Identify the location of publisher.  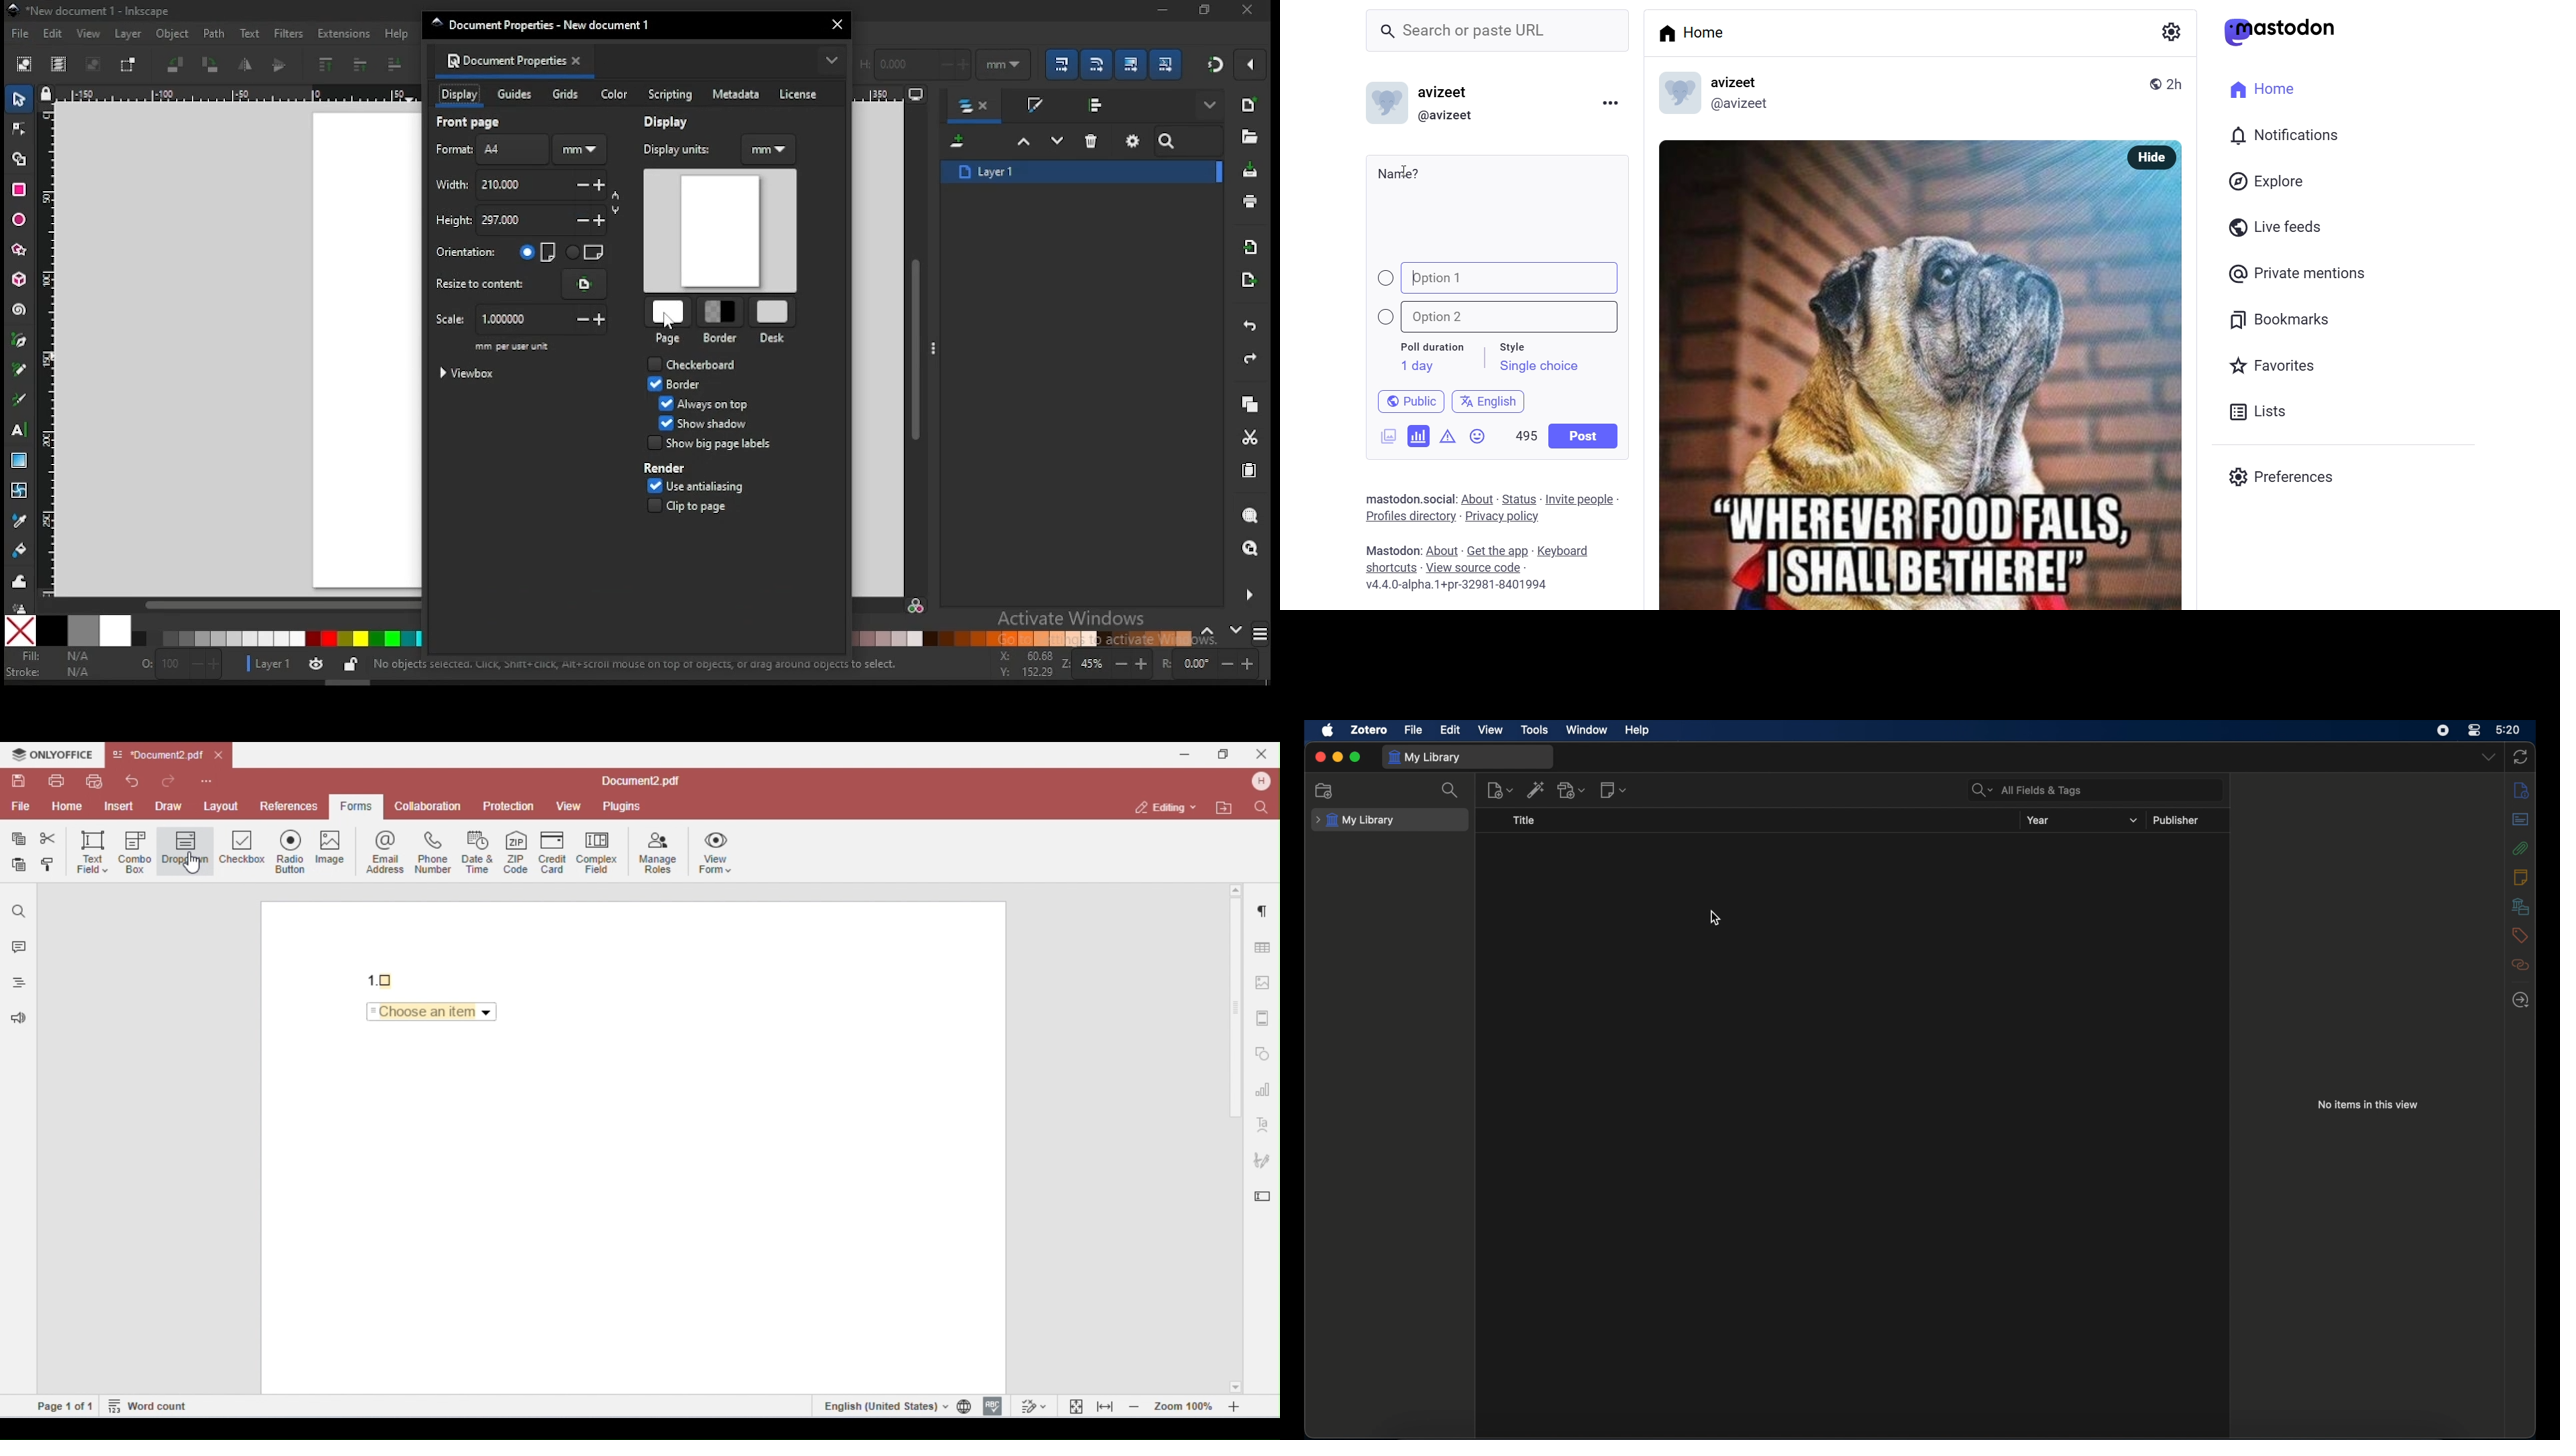
(2177, 819).